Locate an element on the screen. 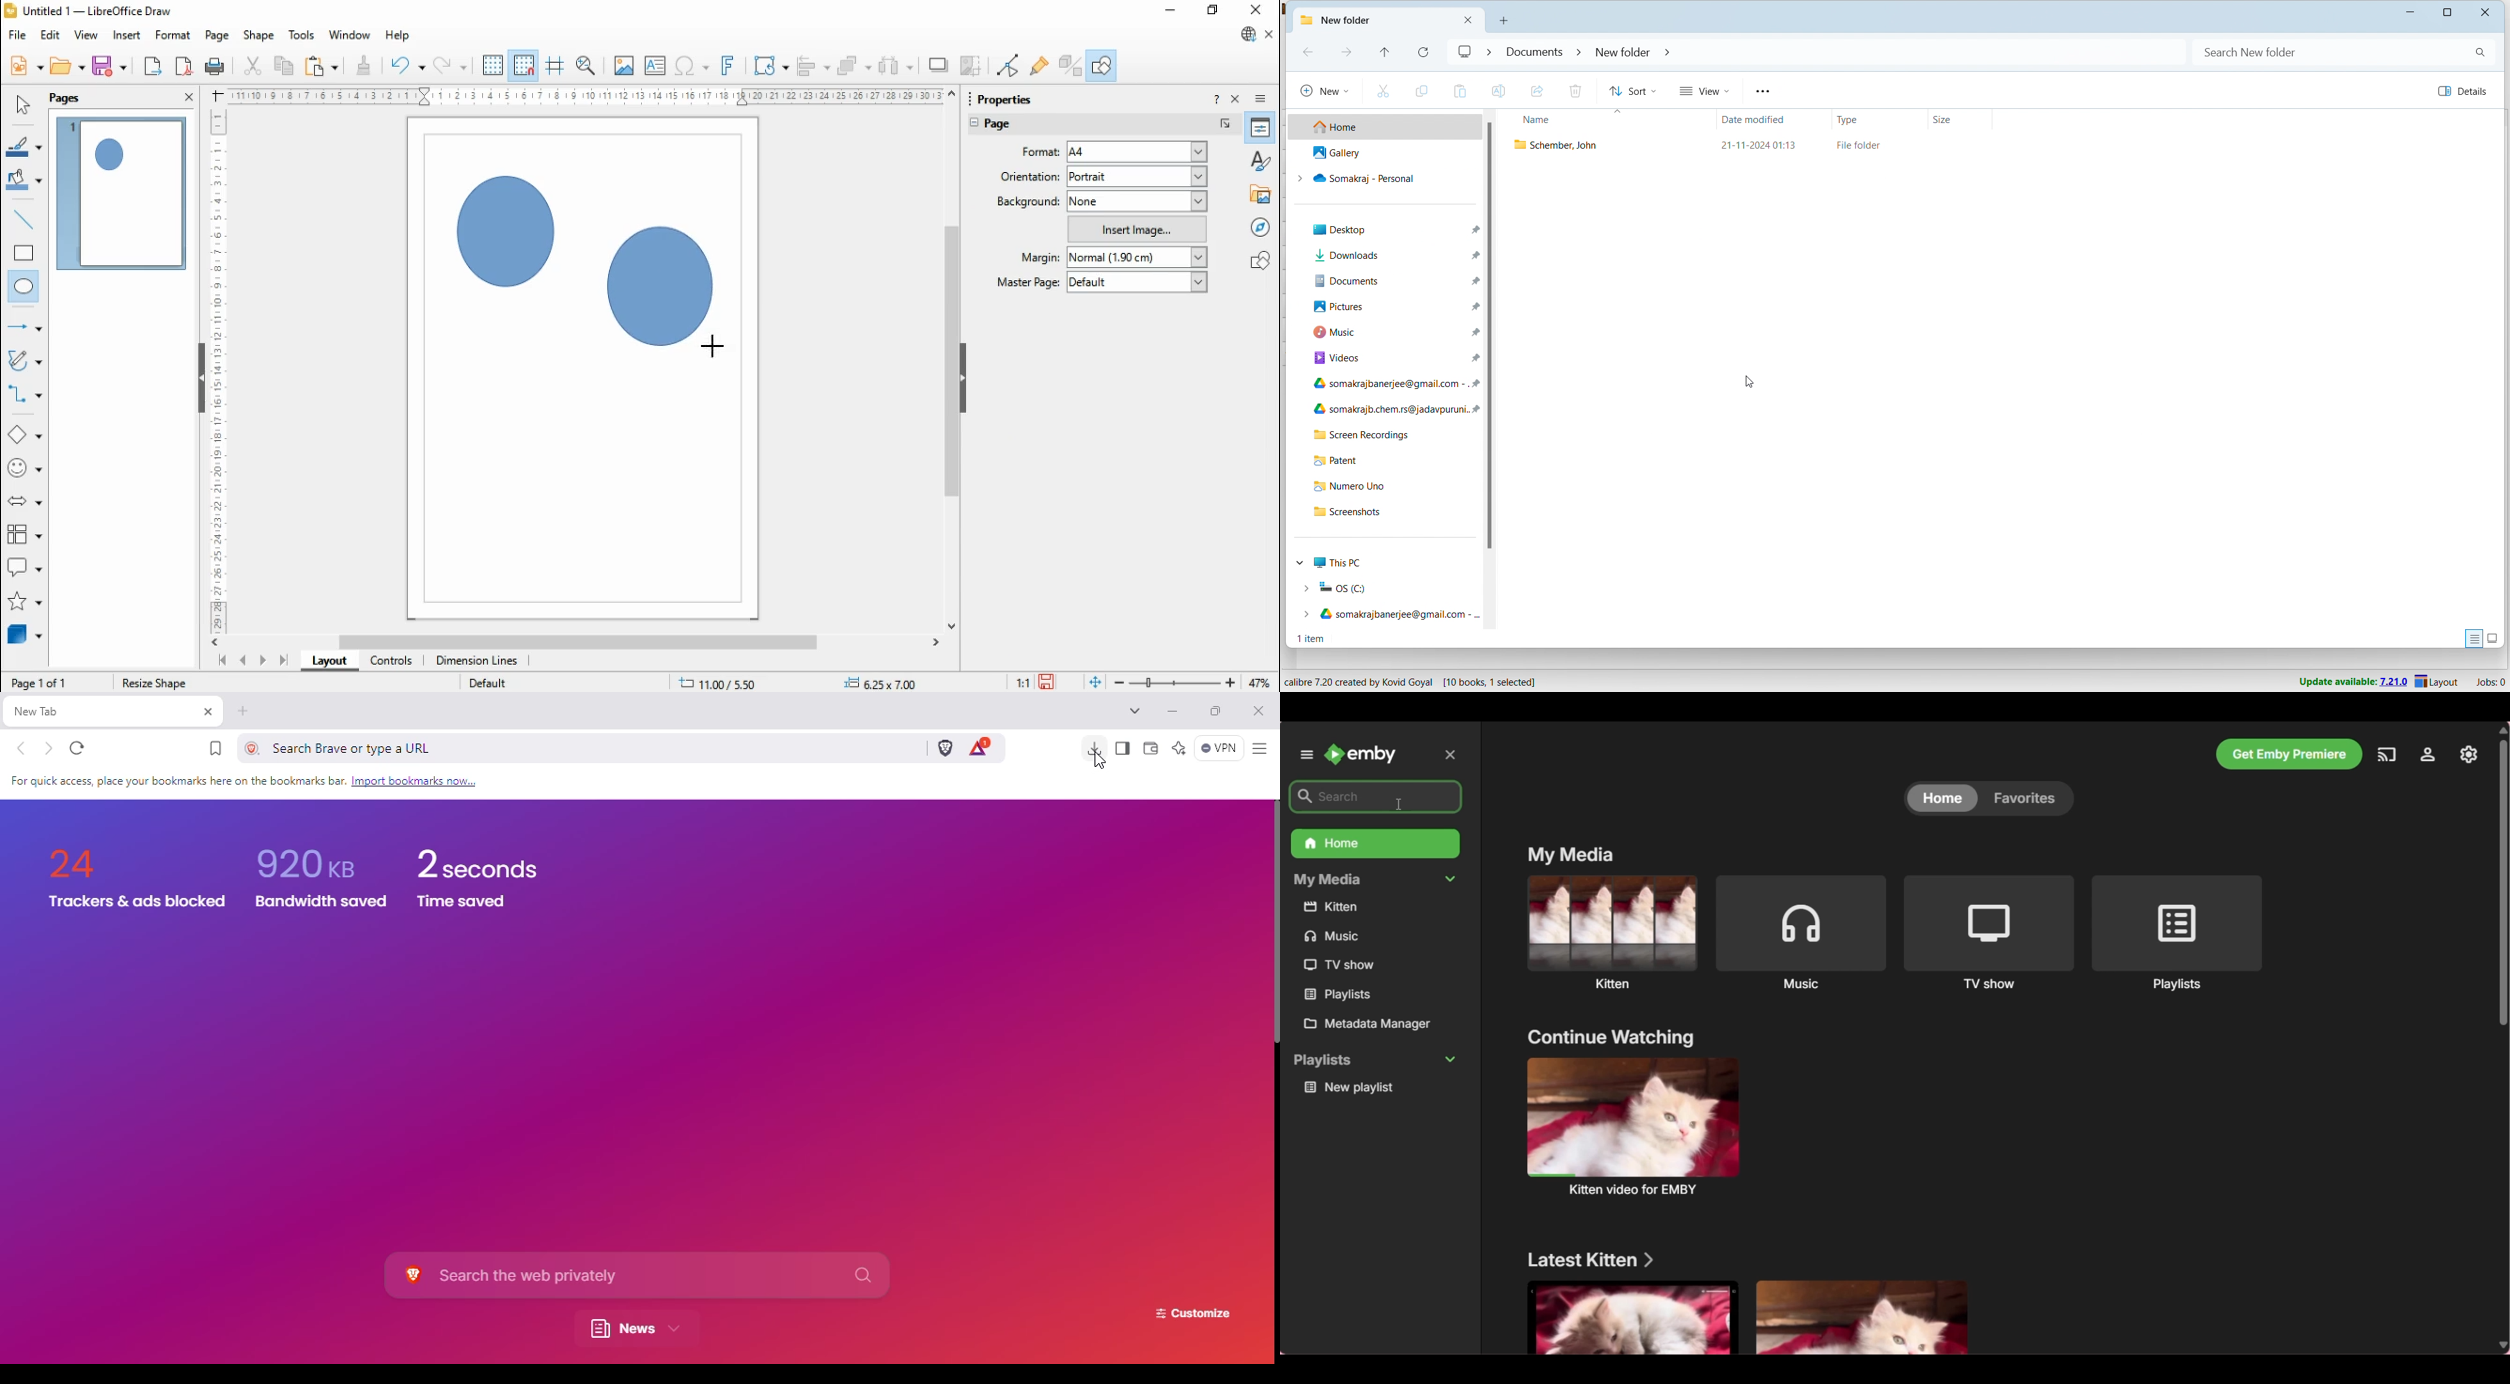  more options is located at coordinates (1226, 124).